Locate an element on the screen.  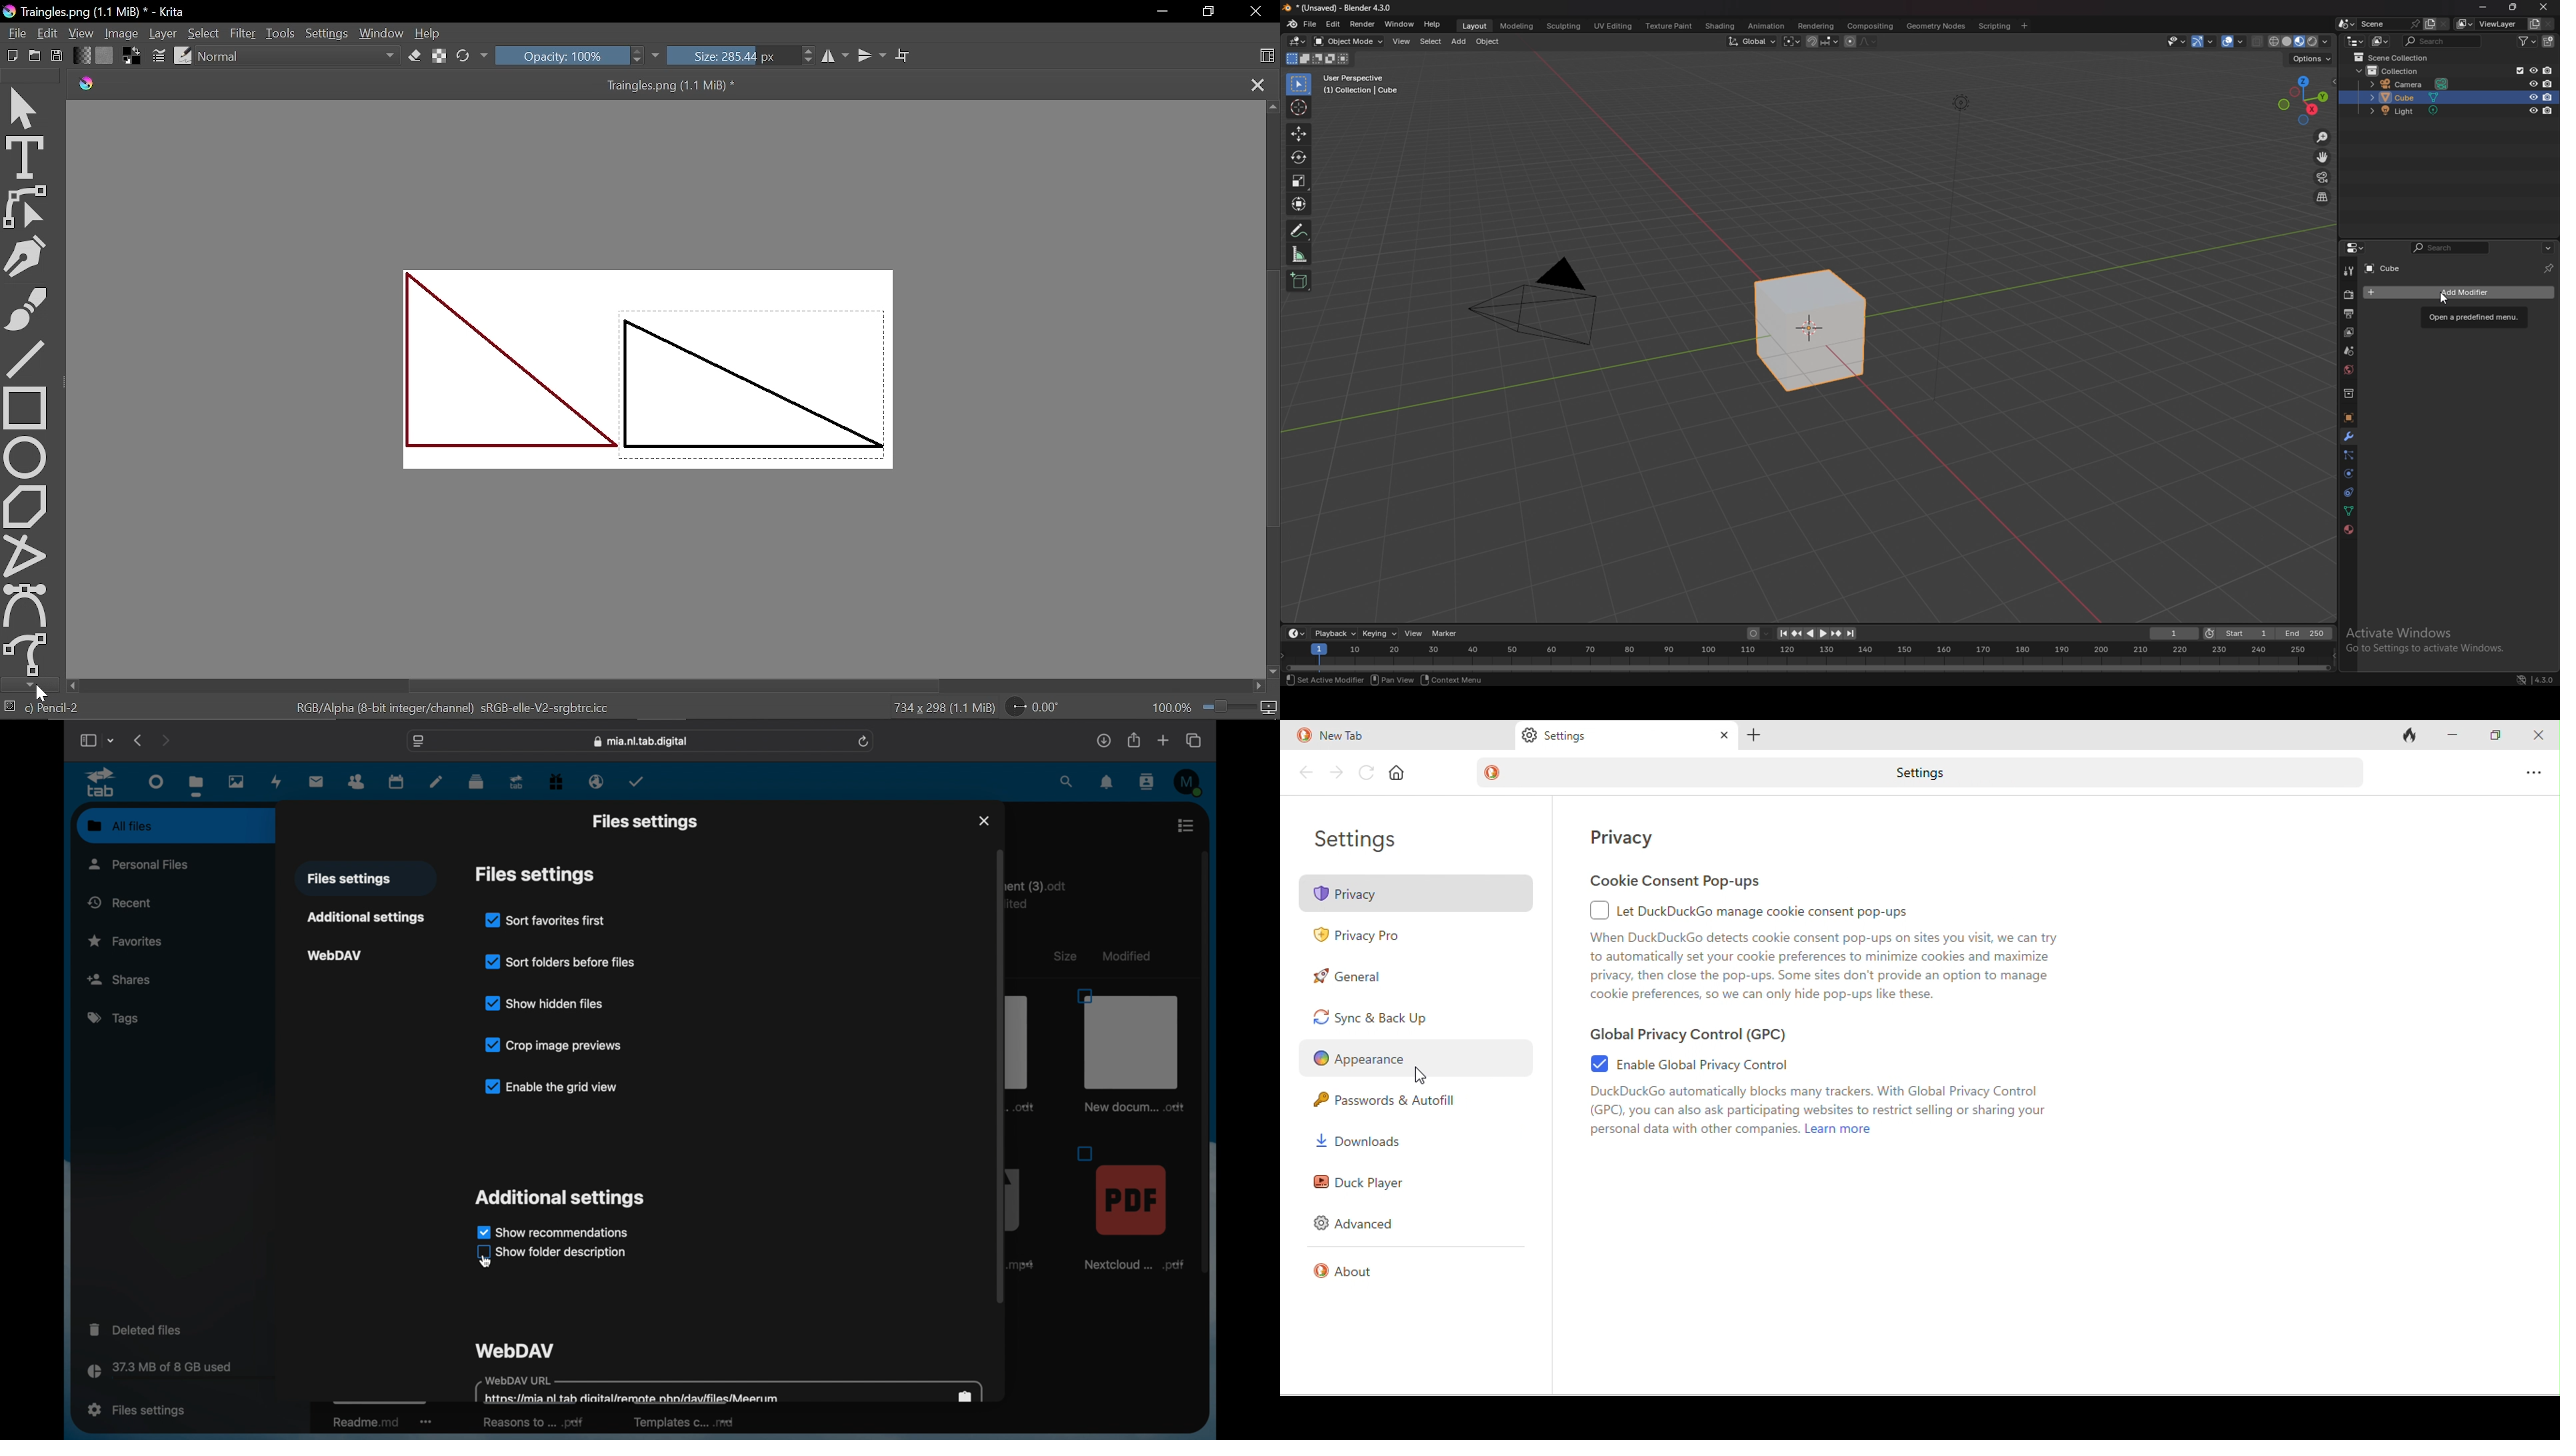
tool is located at coordinates (2349, 272).